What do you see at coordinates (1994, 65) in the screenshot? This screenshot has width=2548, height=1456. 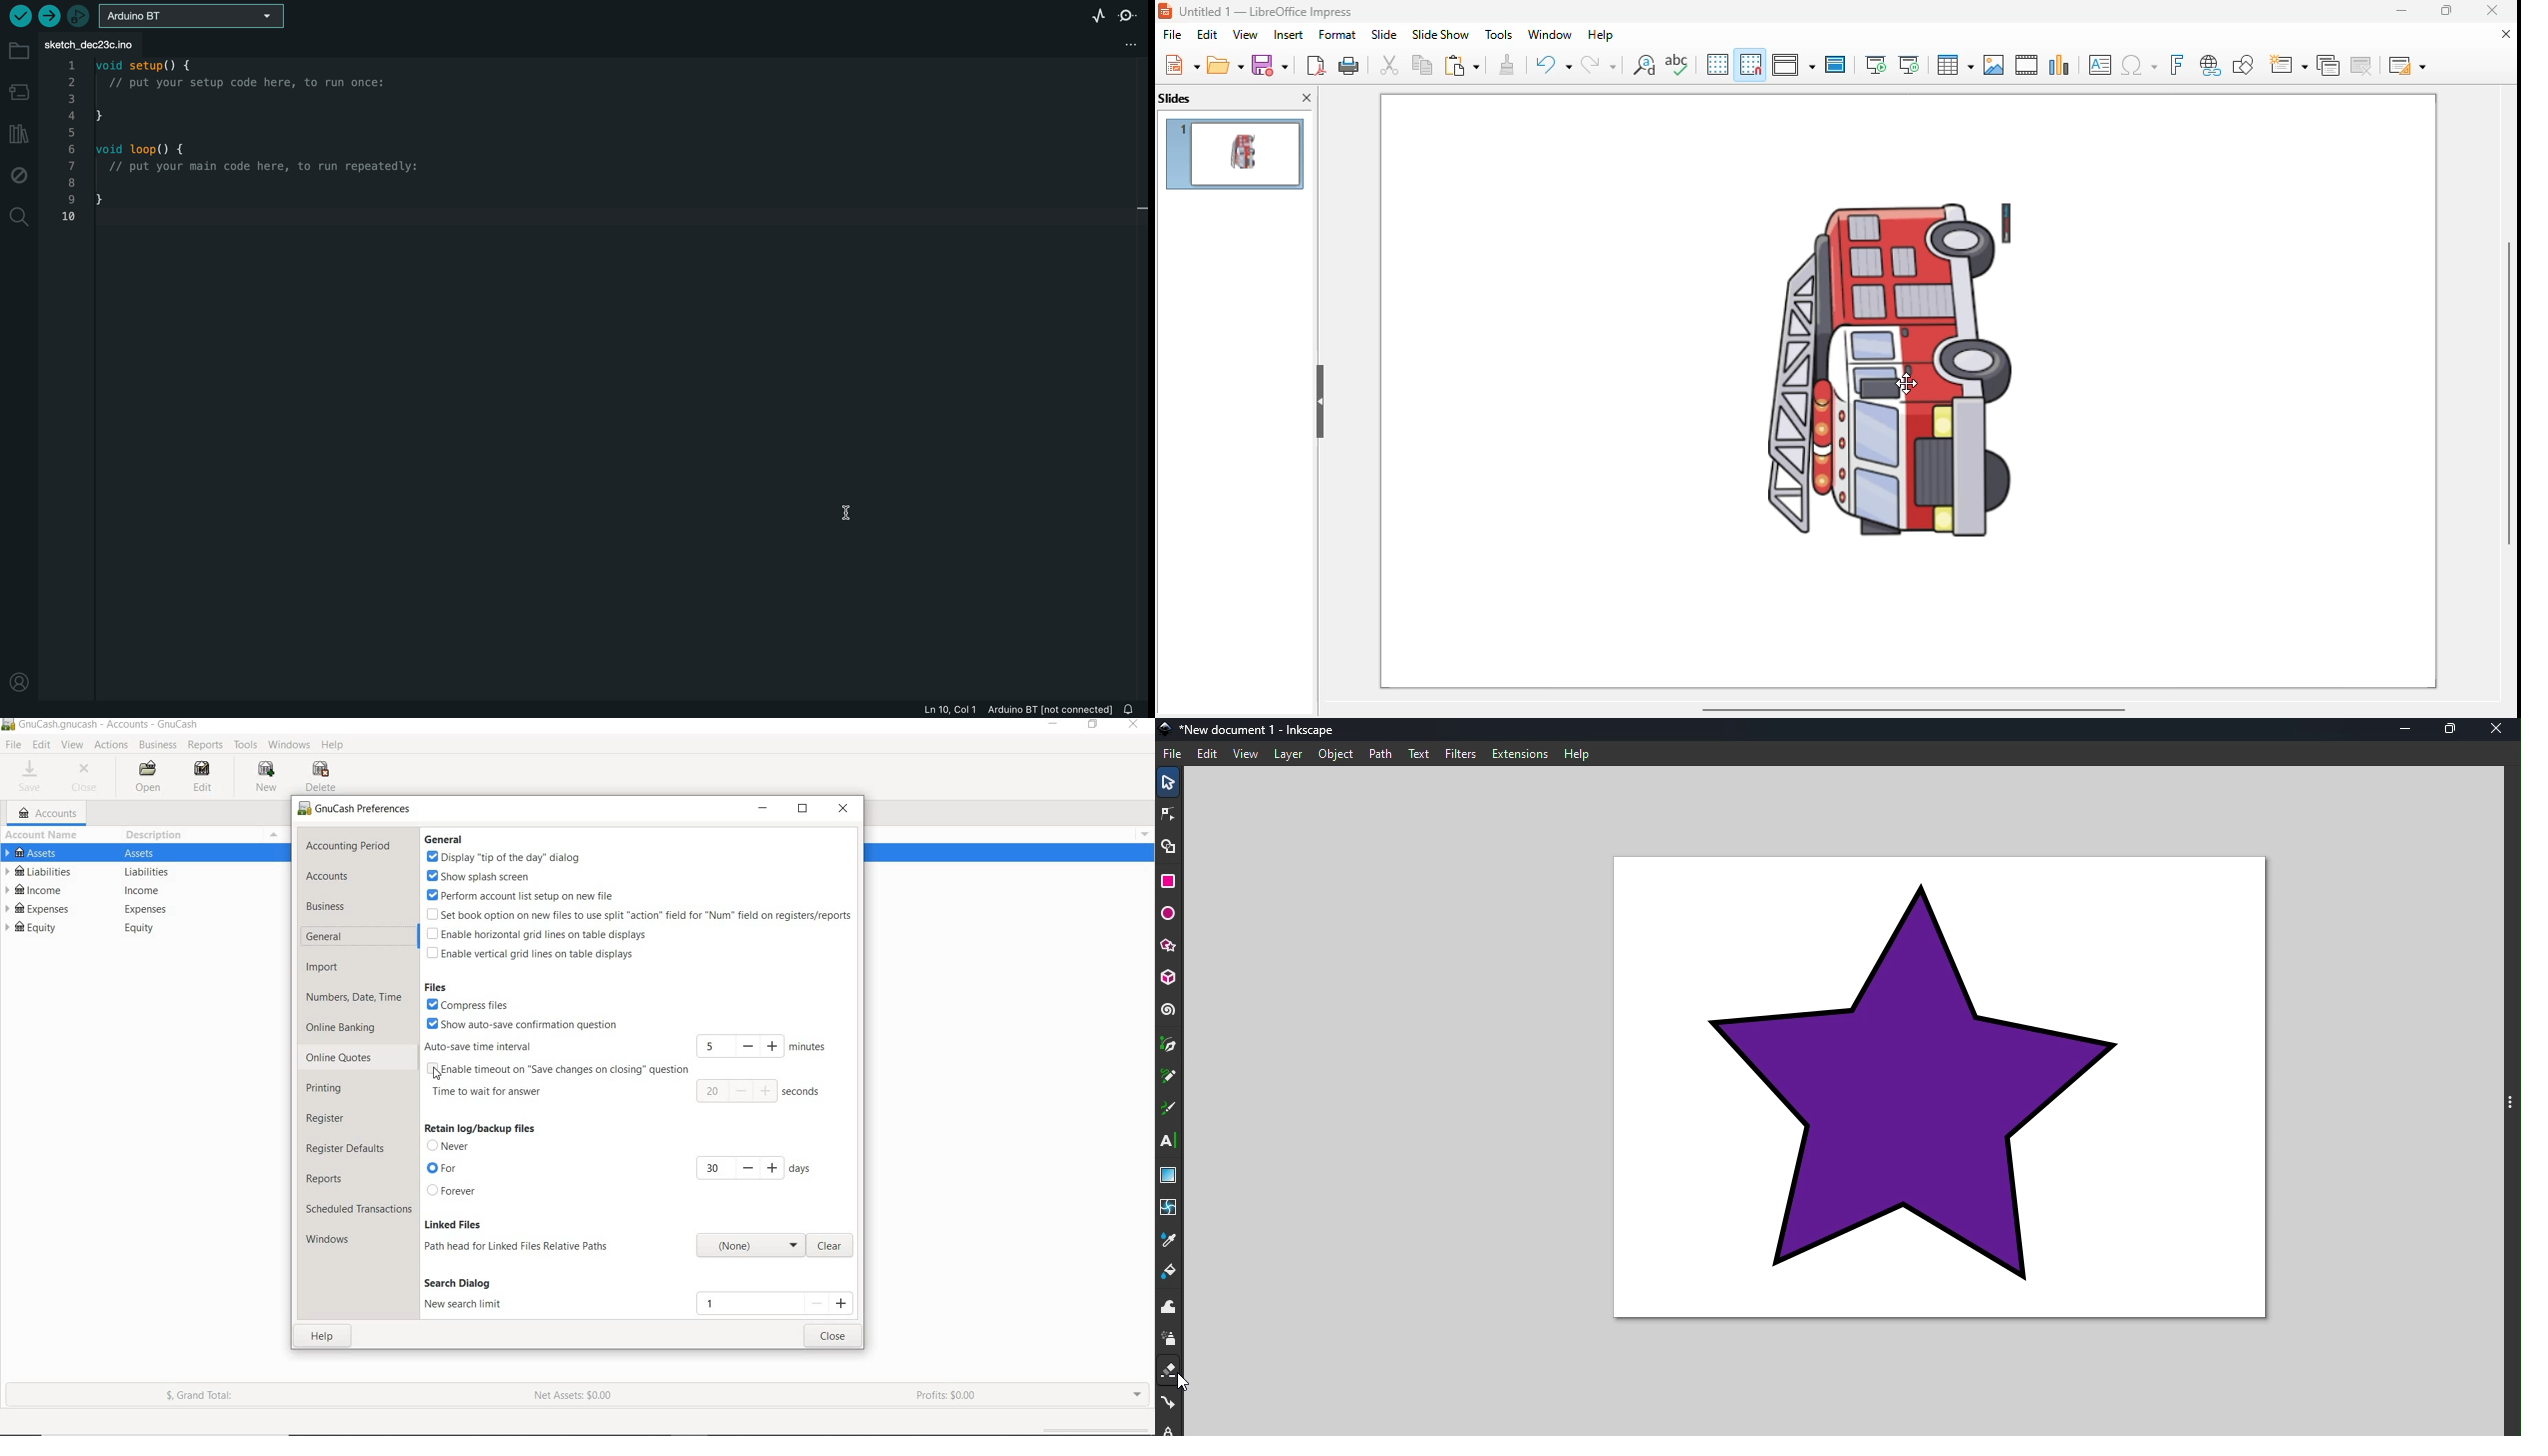 I see `insert image` at bounding box center [1994, 65].